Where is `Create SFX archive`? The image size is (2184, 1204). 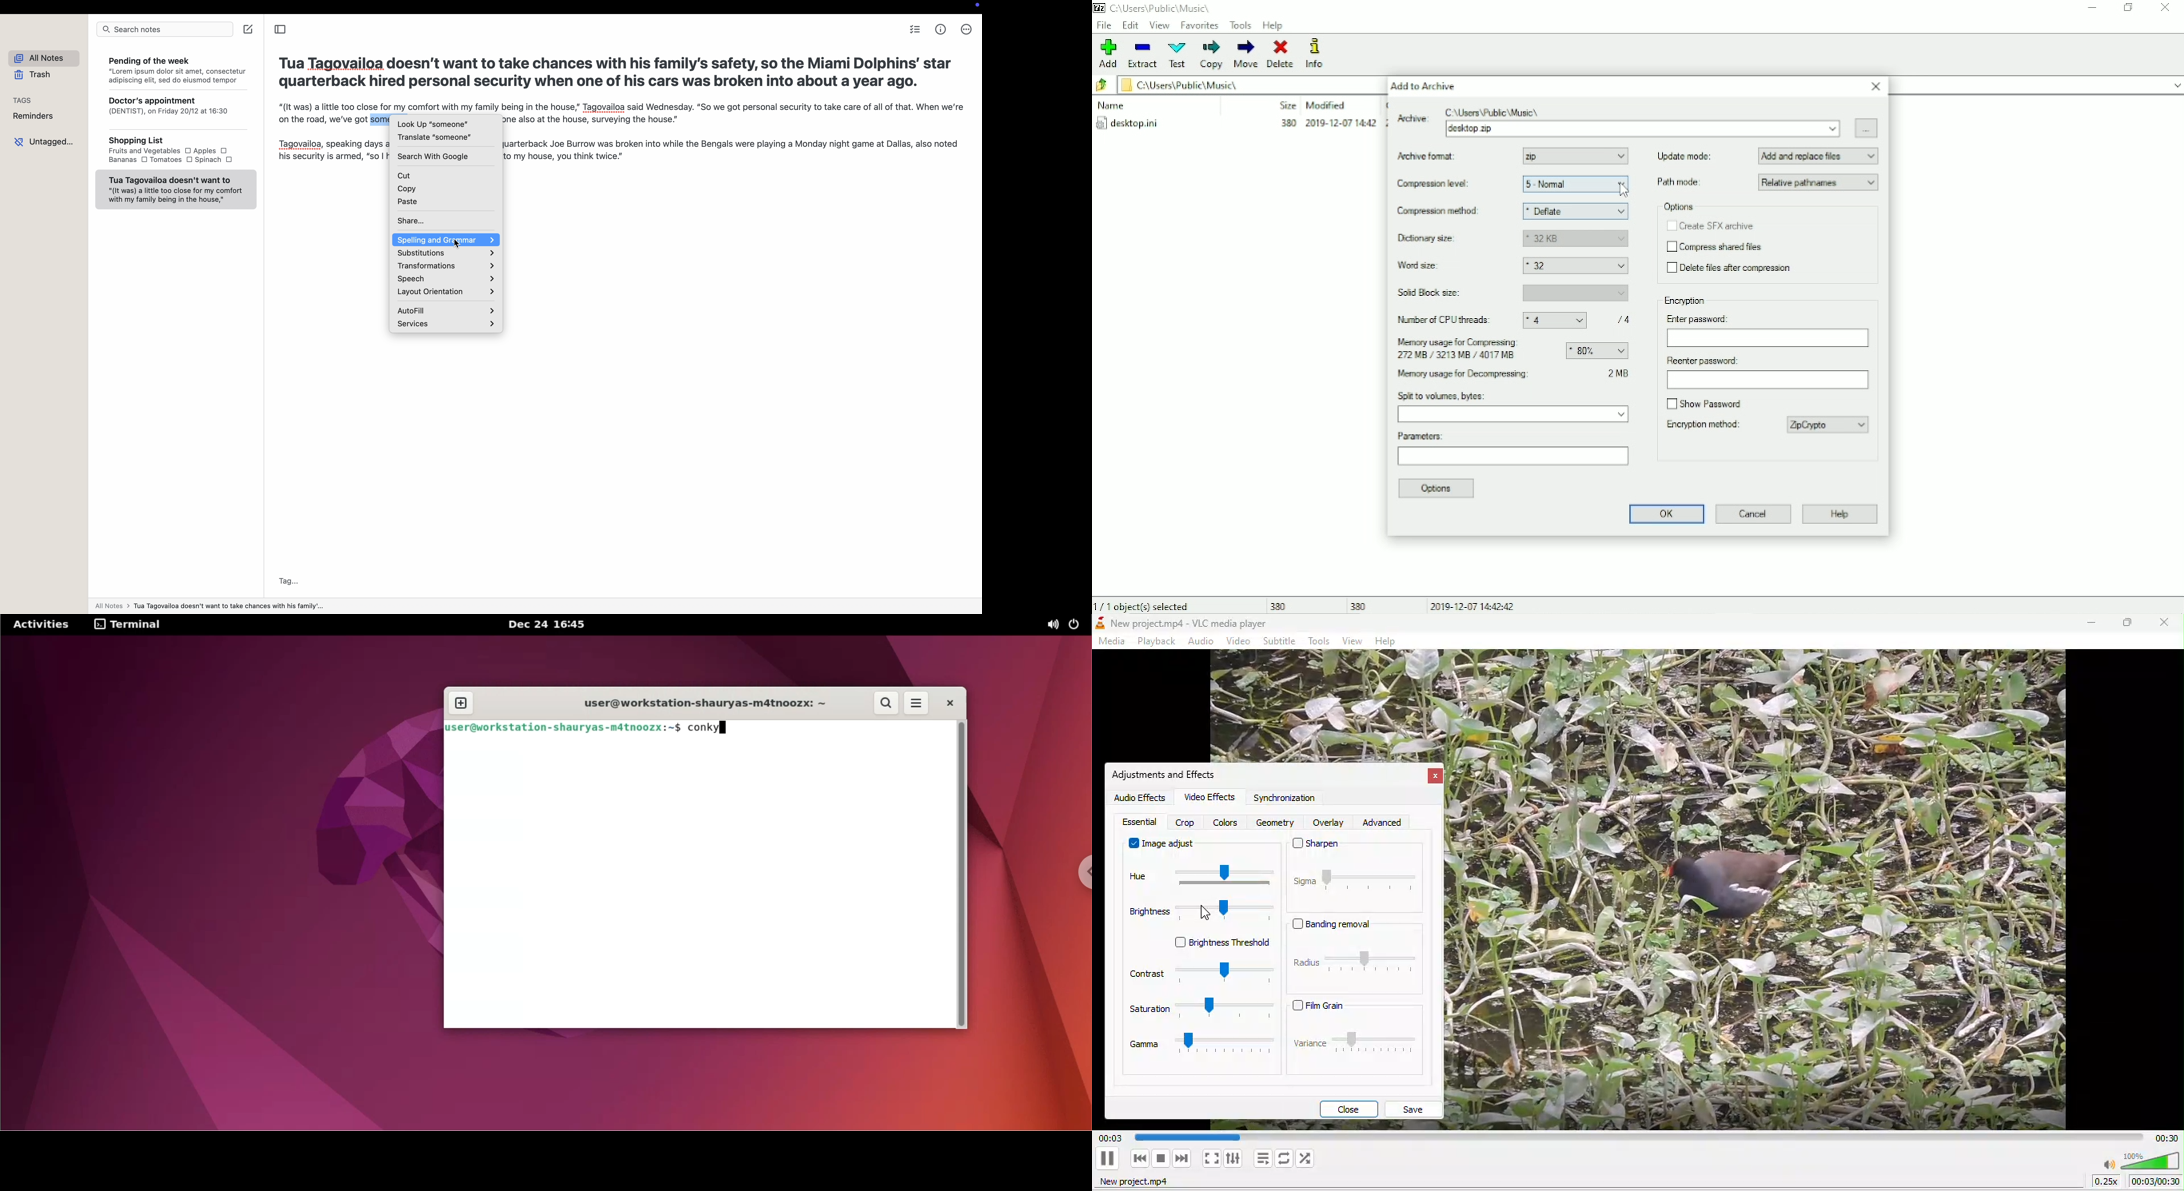 Create SFX archive is located at coordinates (1710, 226).